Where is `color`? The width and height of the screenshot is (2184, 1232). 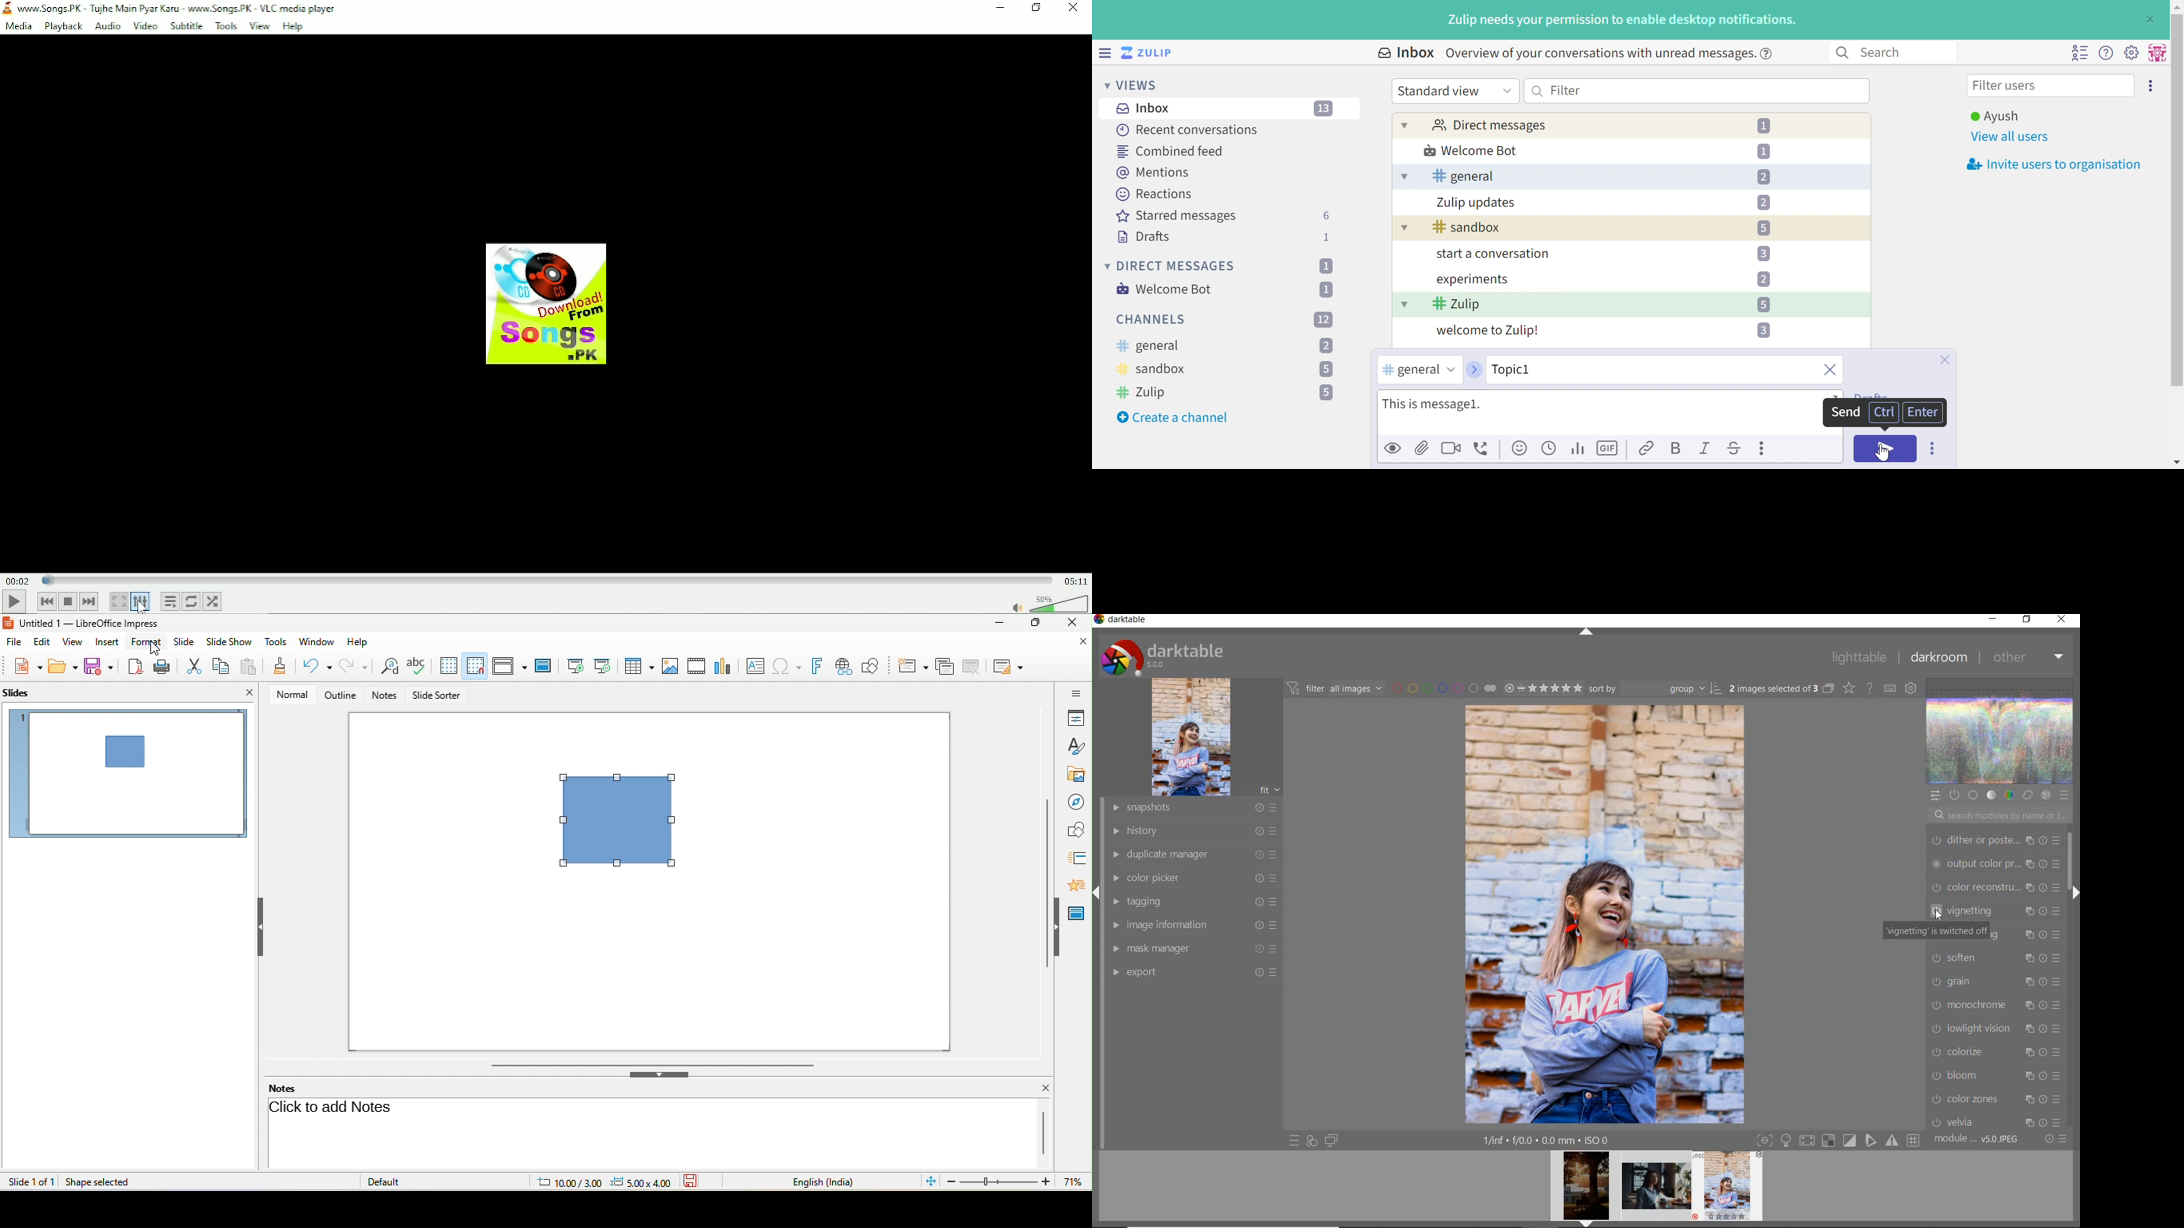 color is located at coordinates (2009, 795).